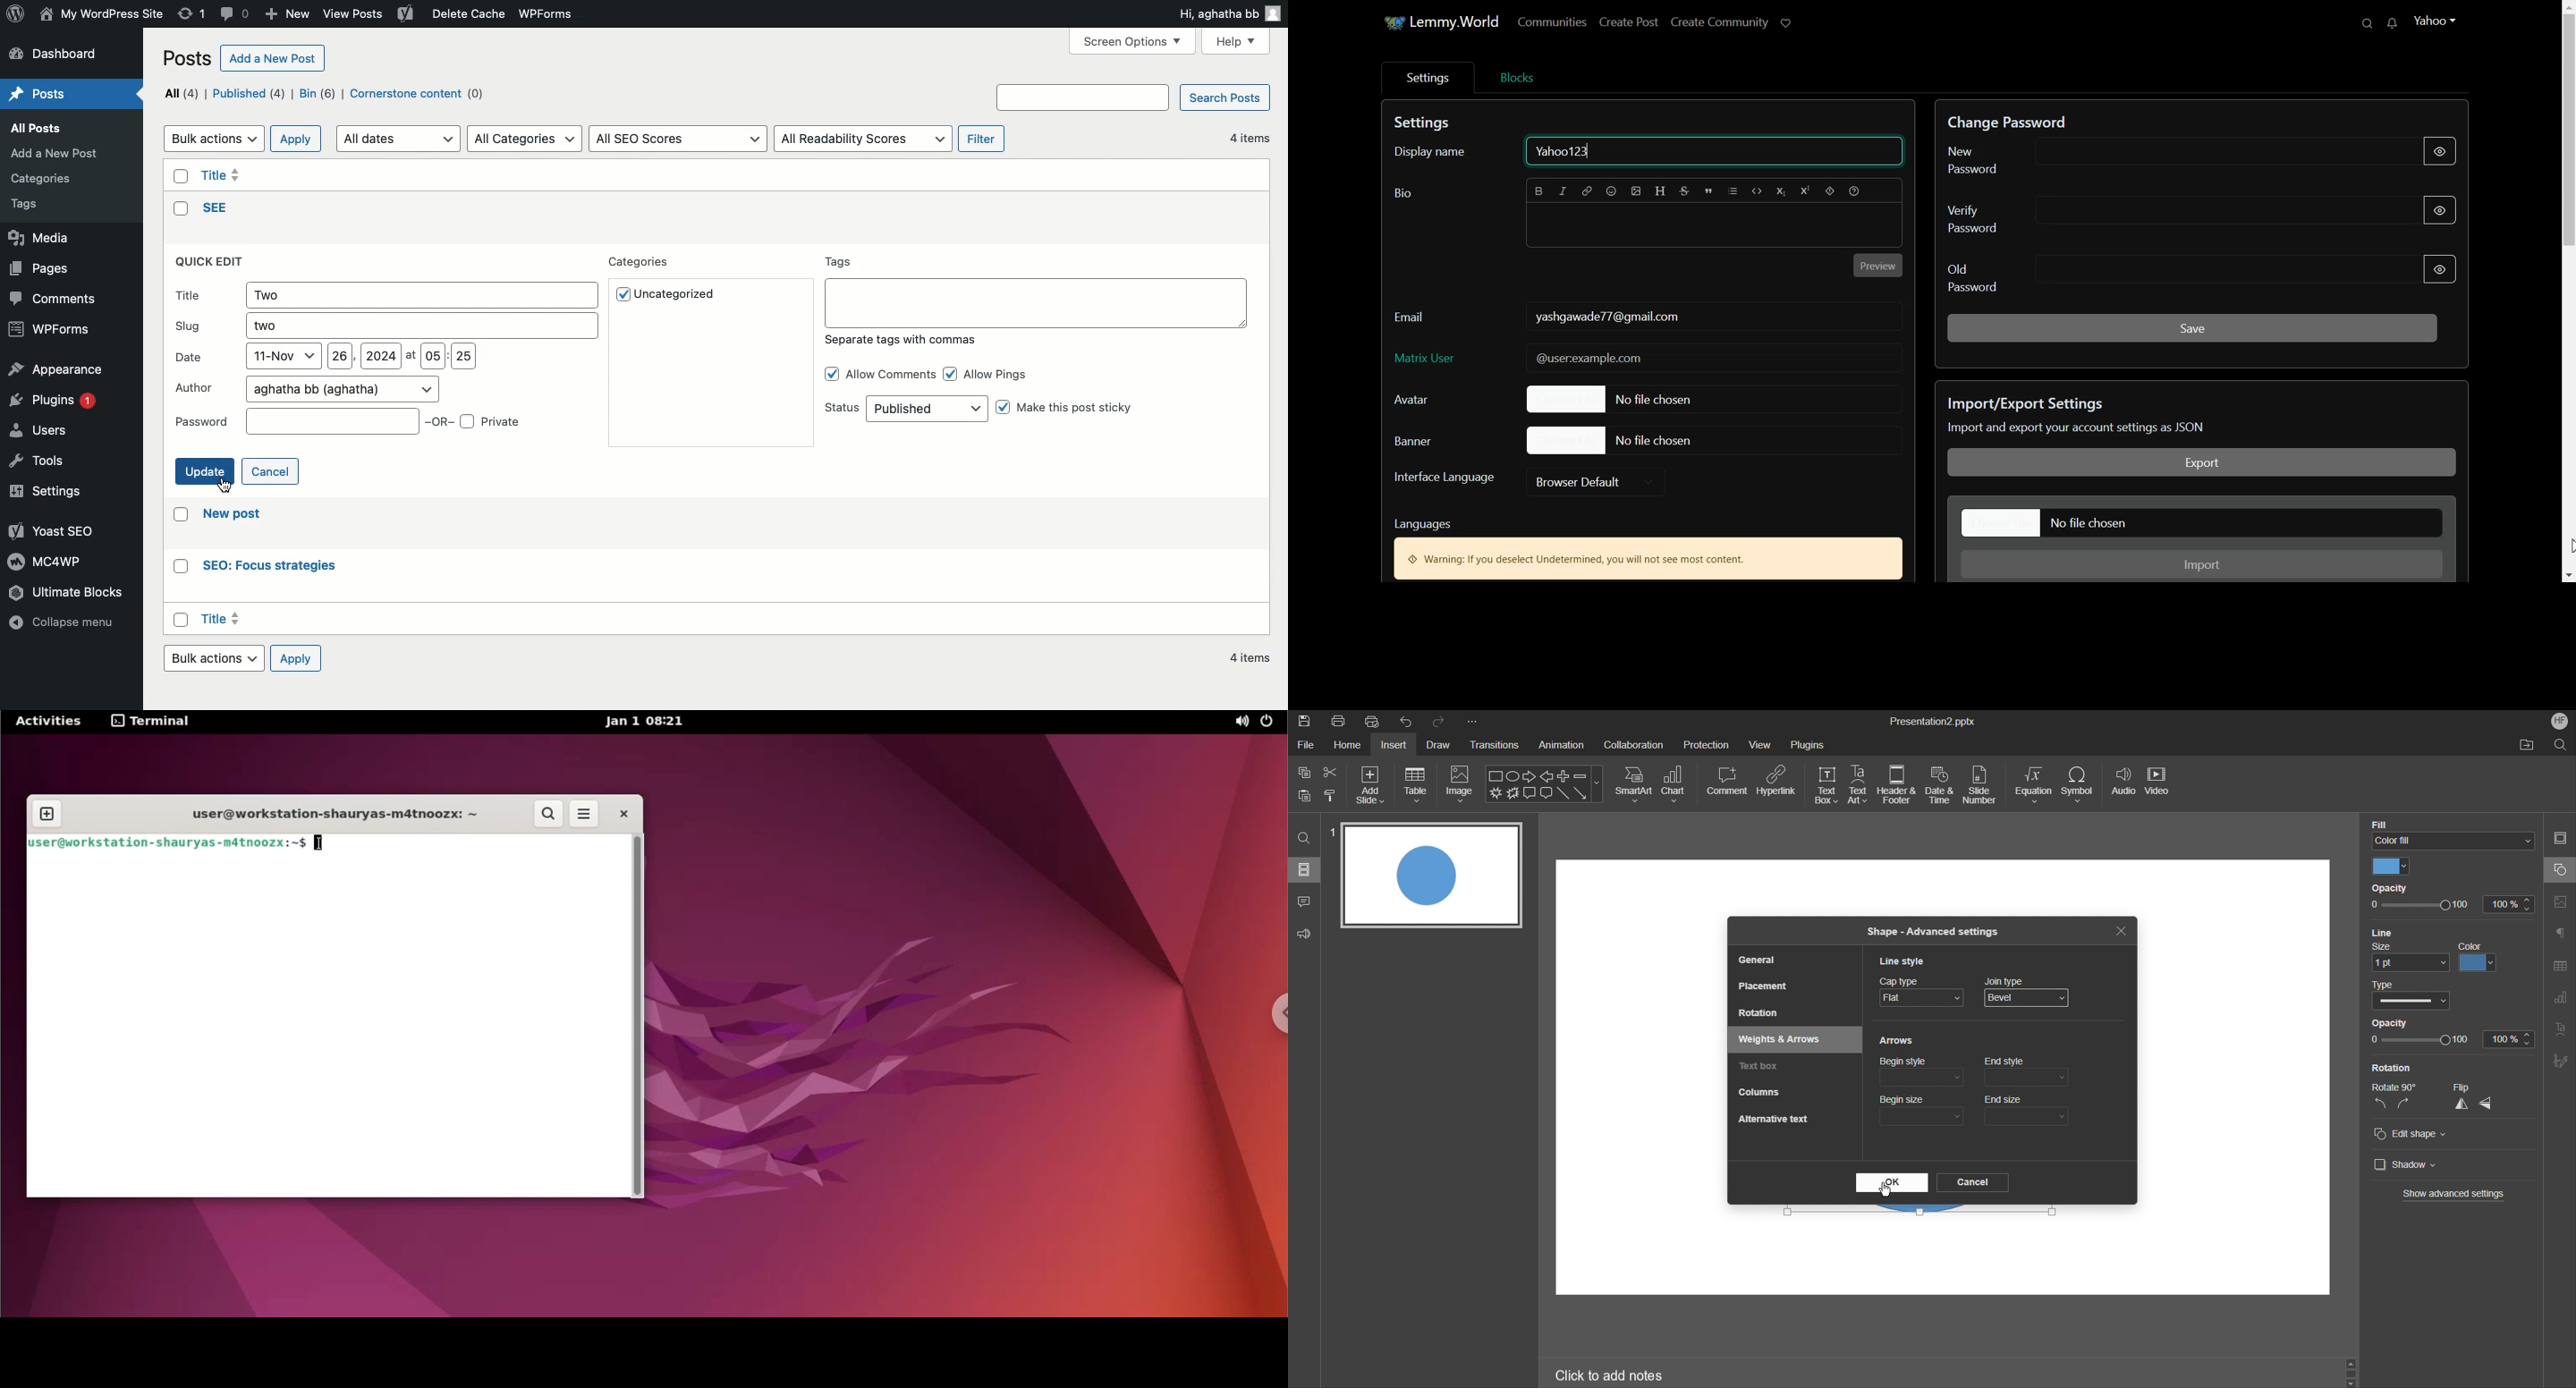  What do you see at coordinates (1496, 746) in the screenshot?
I see `Transitions` at bounding box center [1496, 746].